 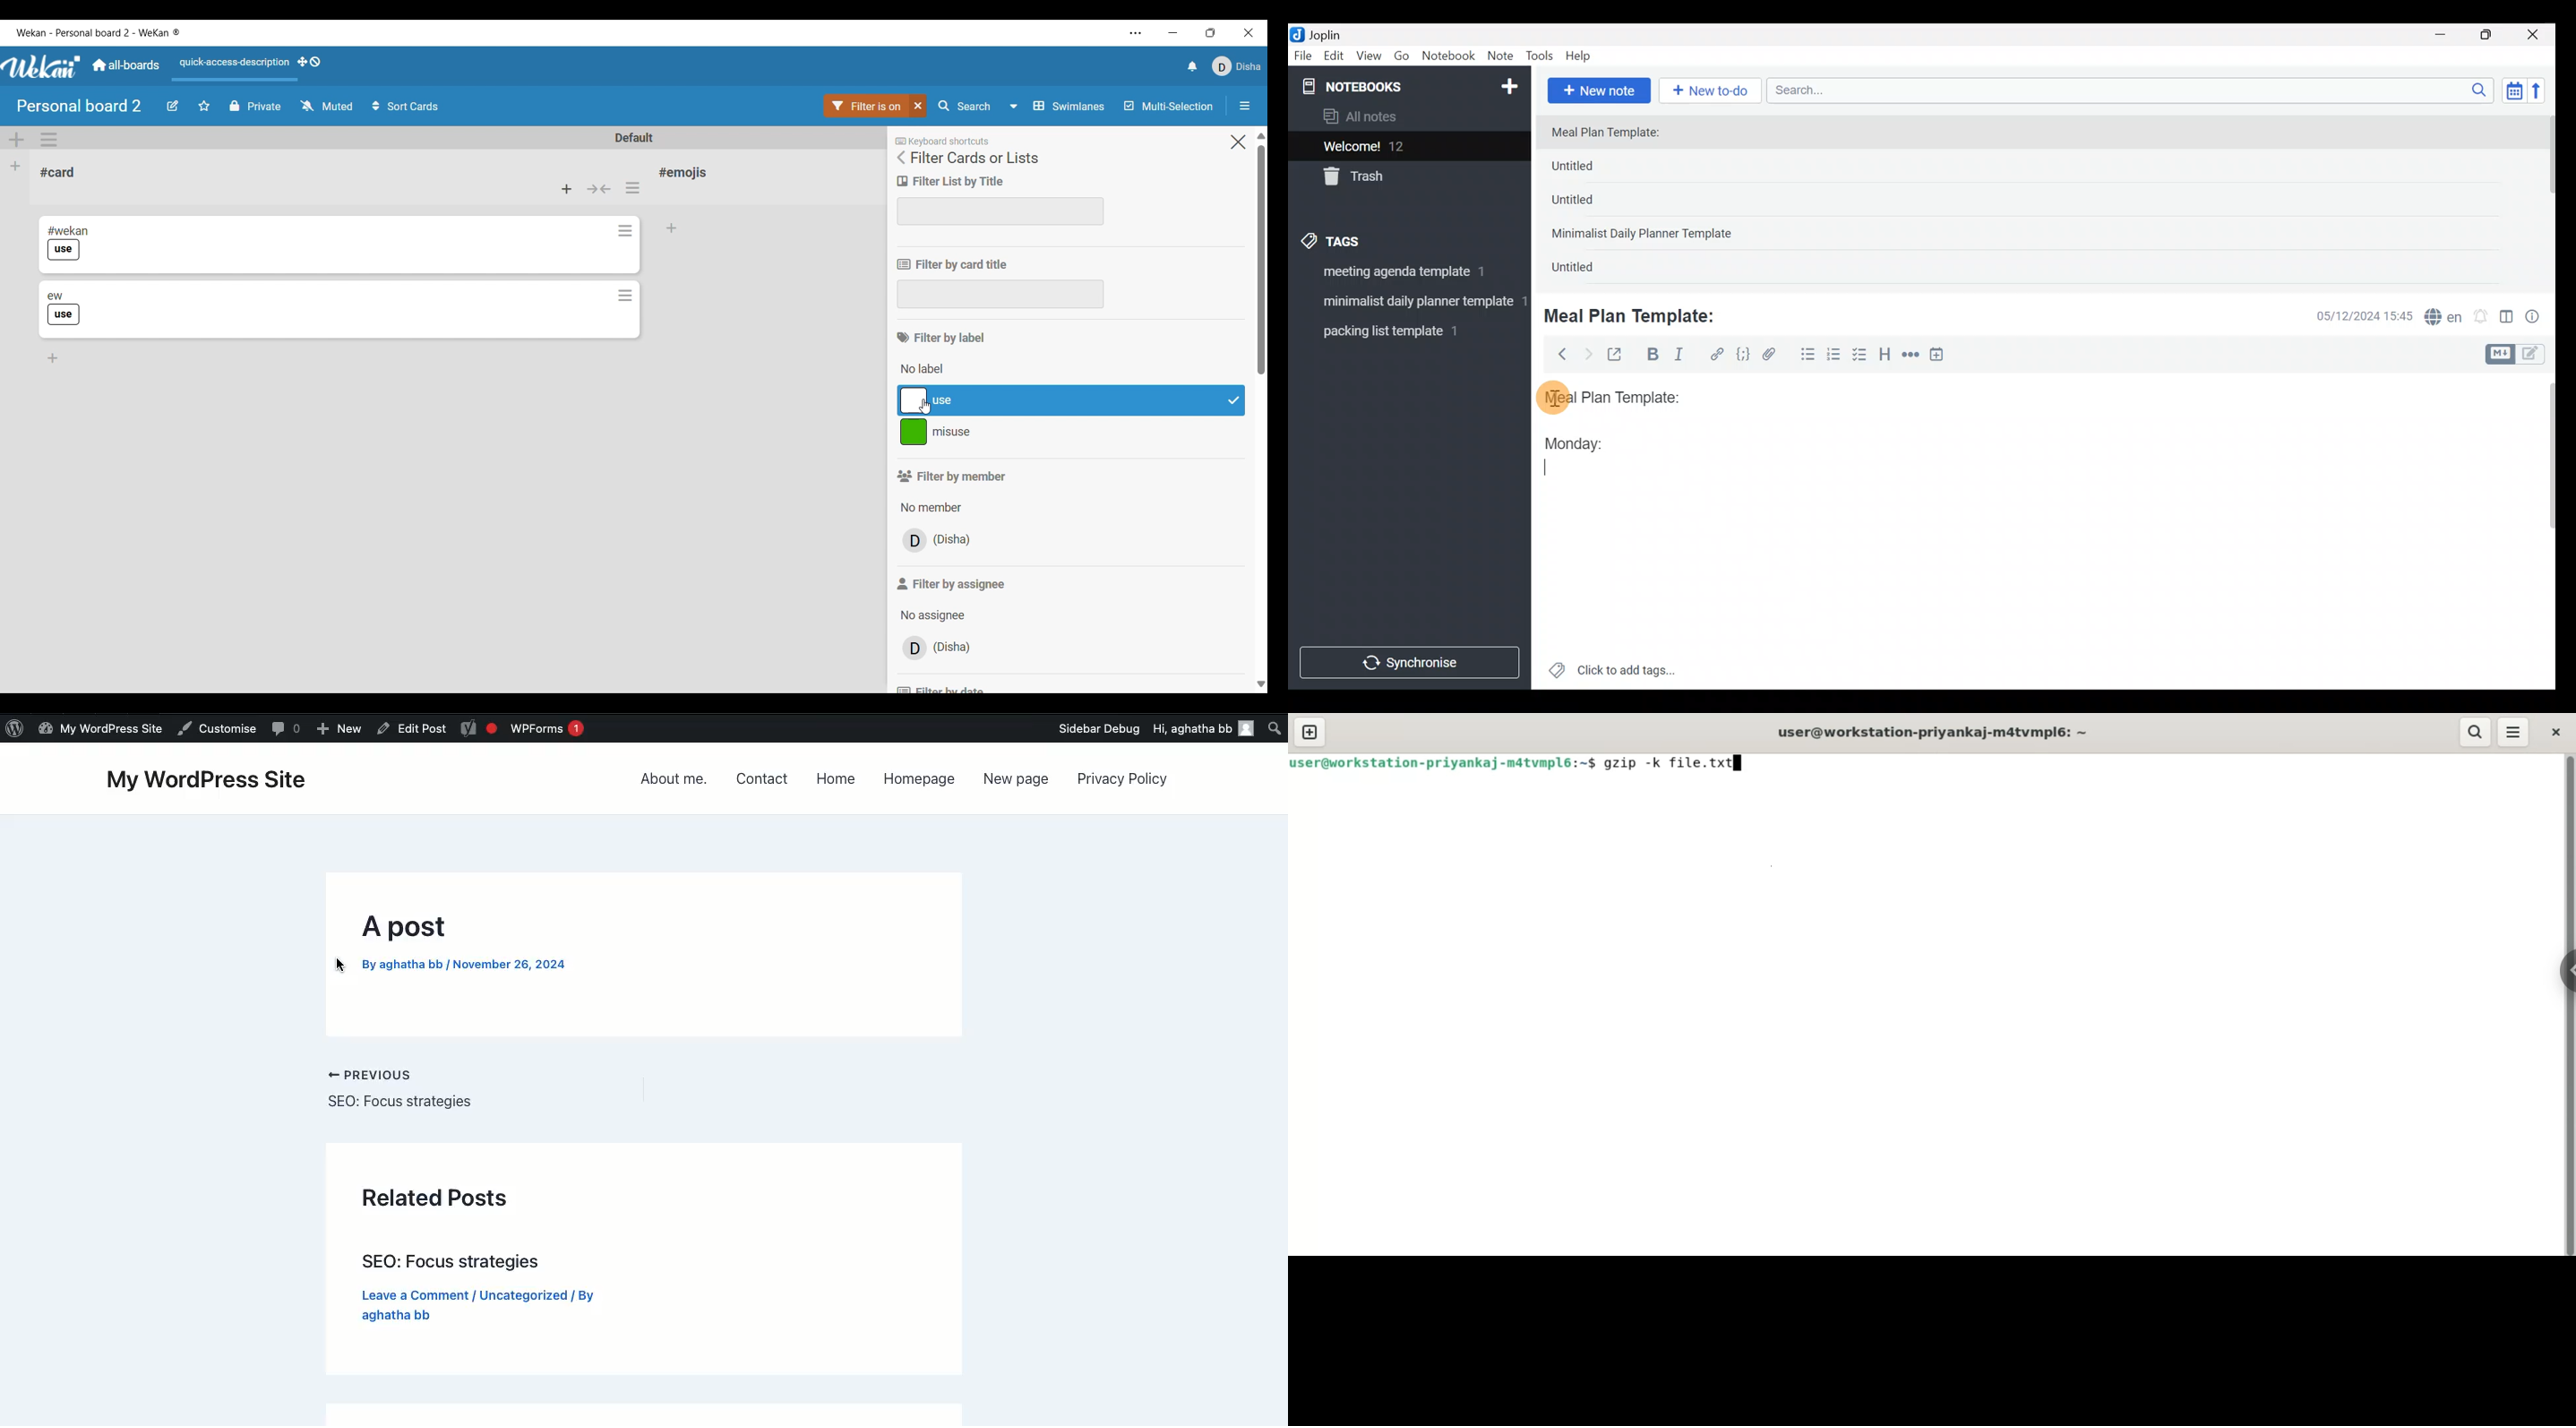 What do you see at coordinates (1557, 353) in the screenshot?
I see `Back` at bounding box center [1557, 353].